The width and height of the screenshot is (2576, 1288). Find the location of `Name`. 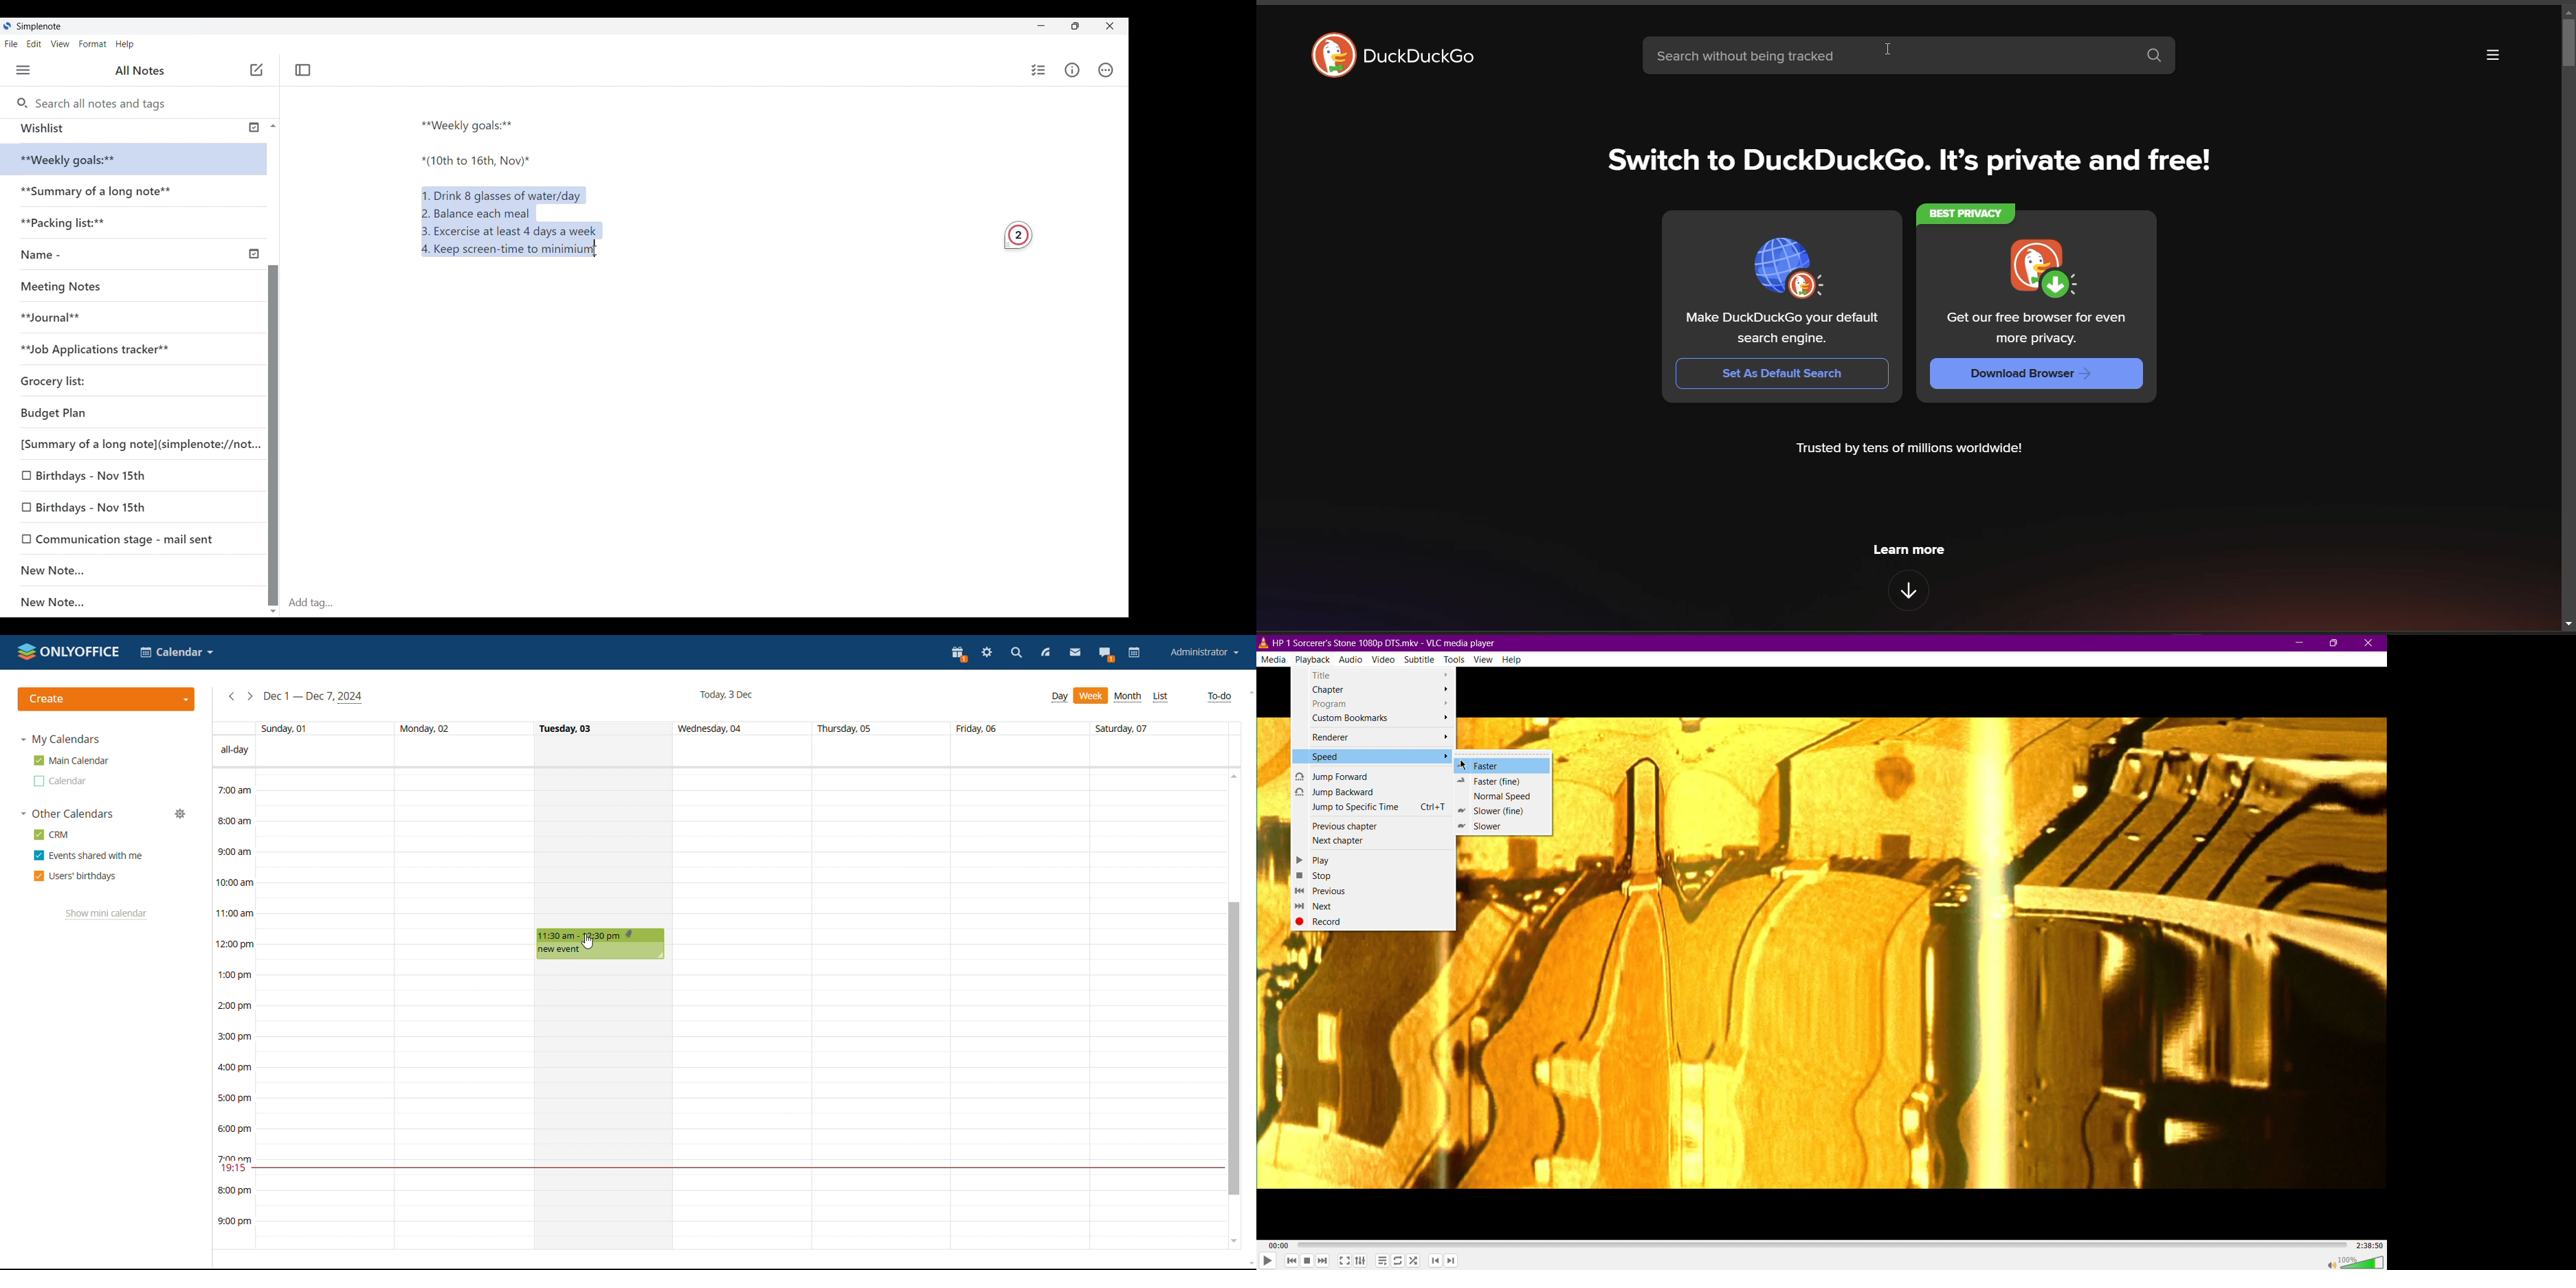

Name is located at coordinates (138, 255).